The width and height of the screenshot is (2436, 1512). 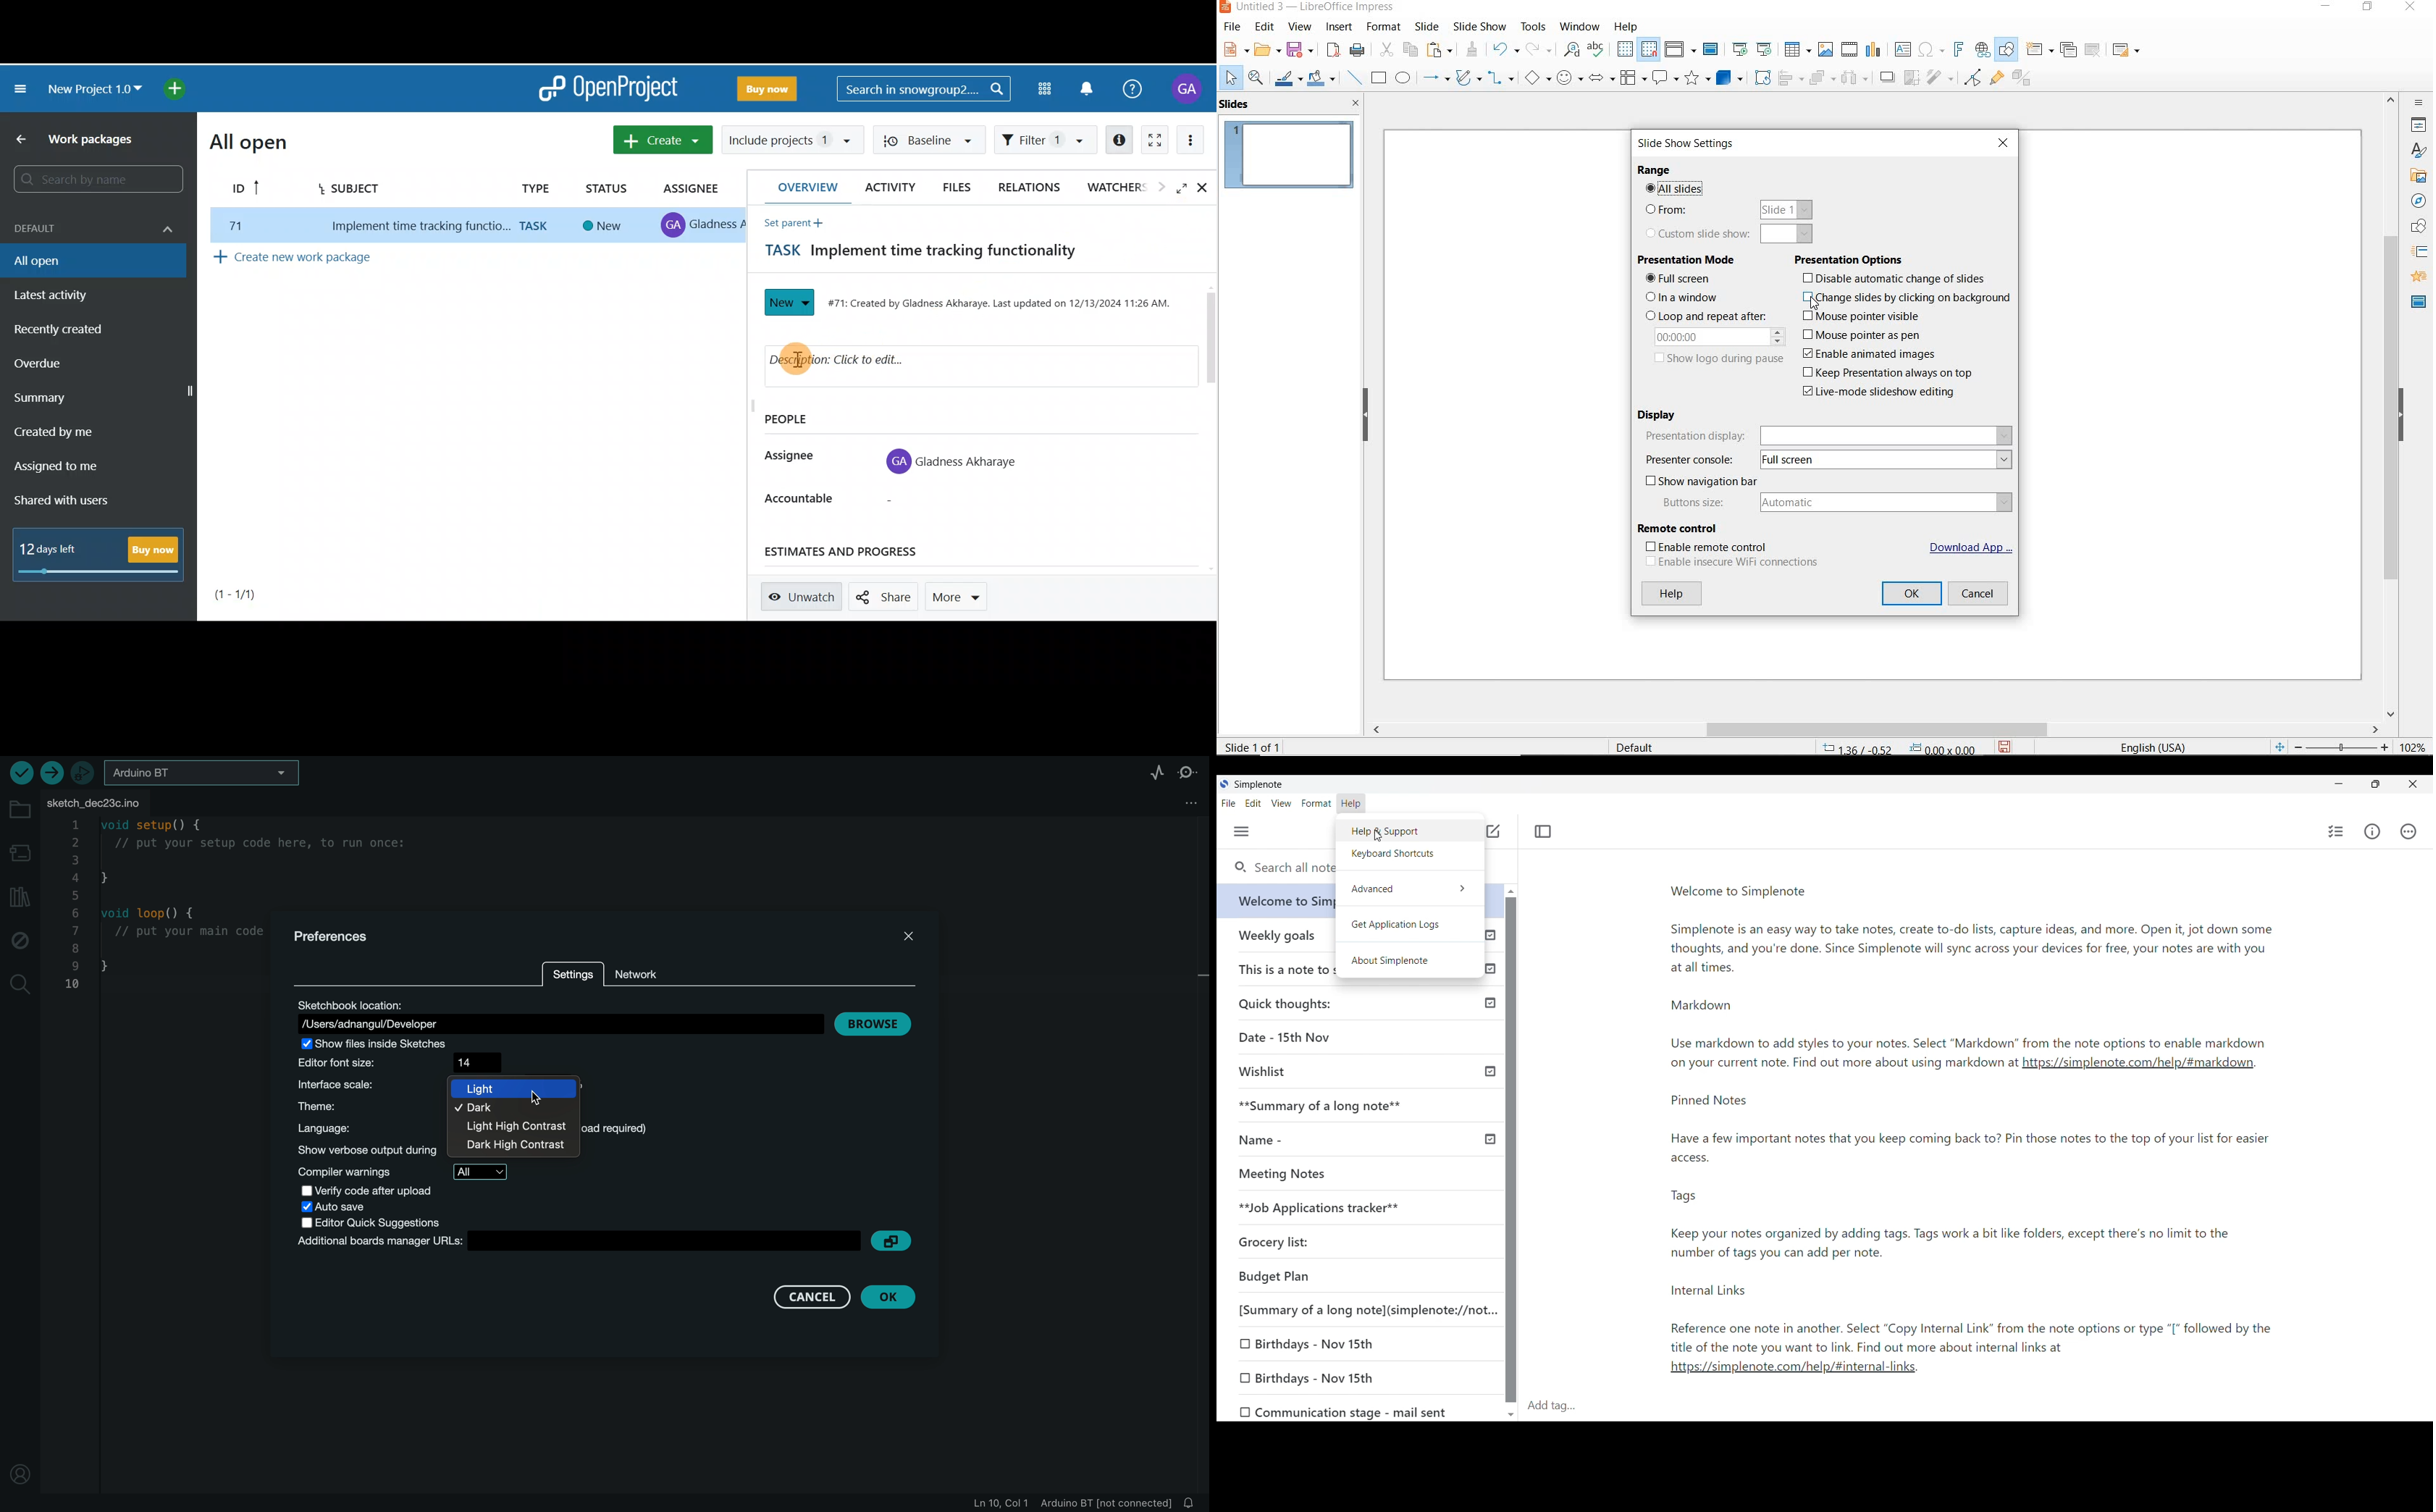 I want to click on Filter, so click(x=1048, y=140).